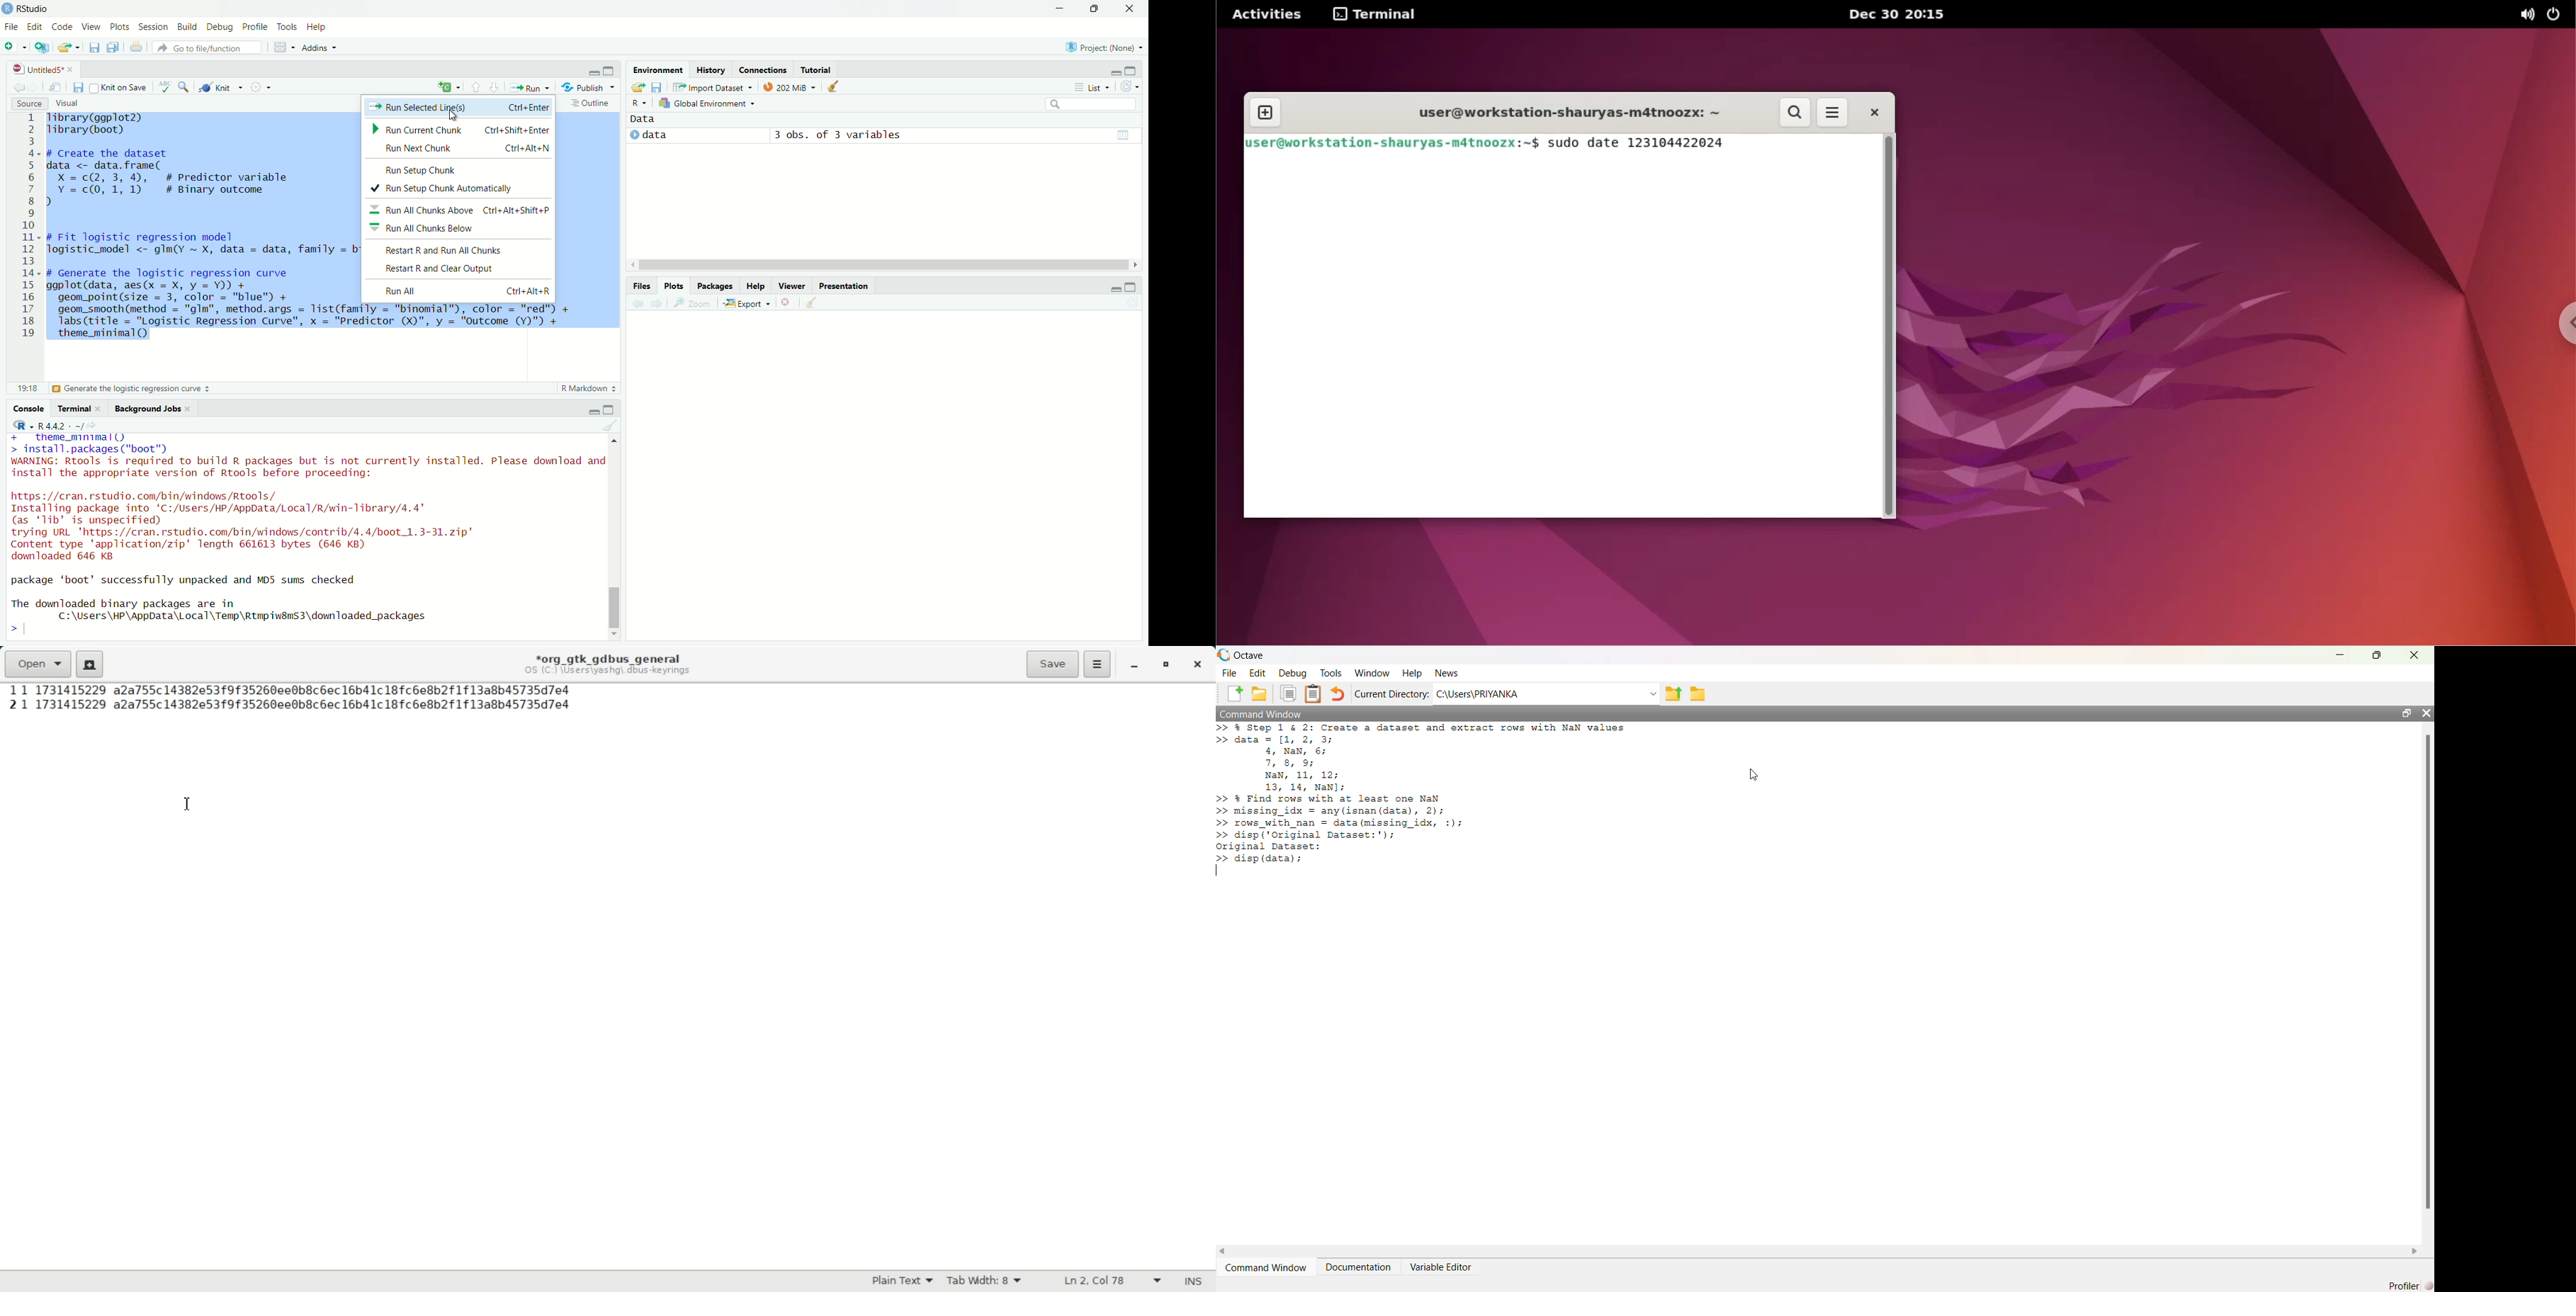 Image resolution: width=2576 pixels, height=1316 pixels. Describe the element at coordinates (1168, 666) in the screenshot. I see `Maximize` at that location.